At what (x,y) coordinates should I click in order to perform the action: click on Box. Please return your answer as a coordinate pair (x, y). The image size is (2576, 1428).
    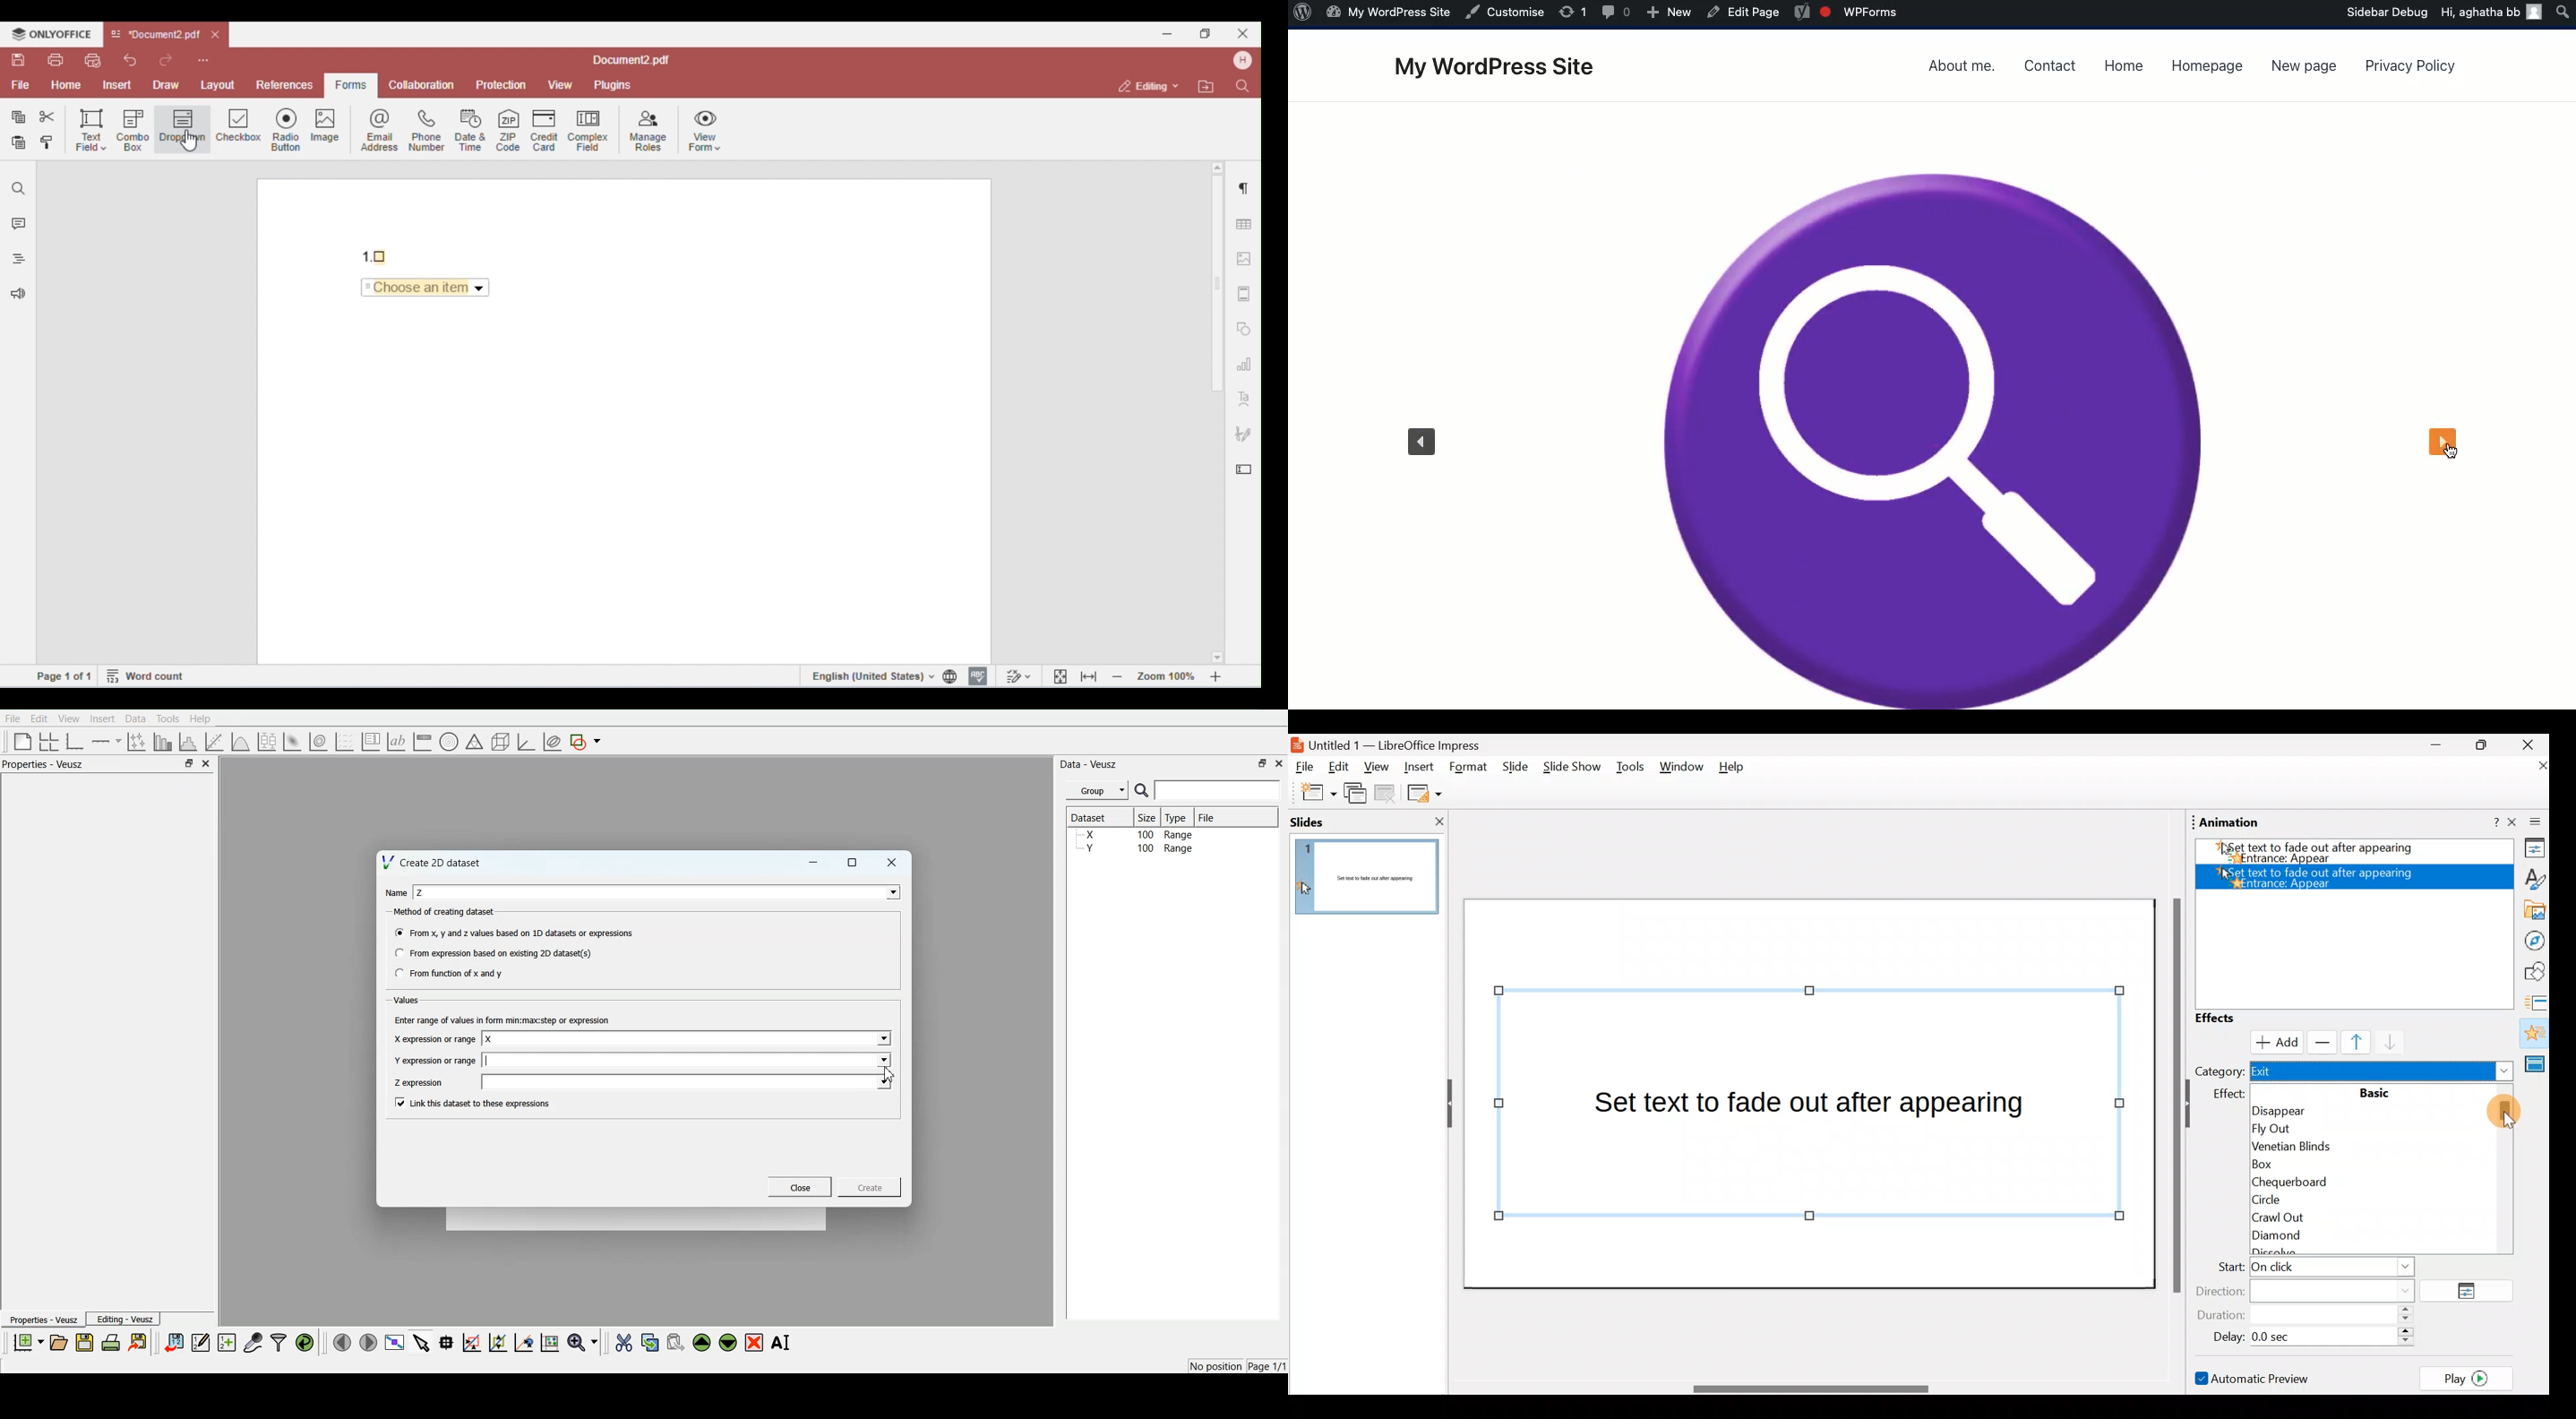
    Looking at the image, I should click on (2310, 1163).